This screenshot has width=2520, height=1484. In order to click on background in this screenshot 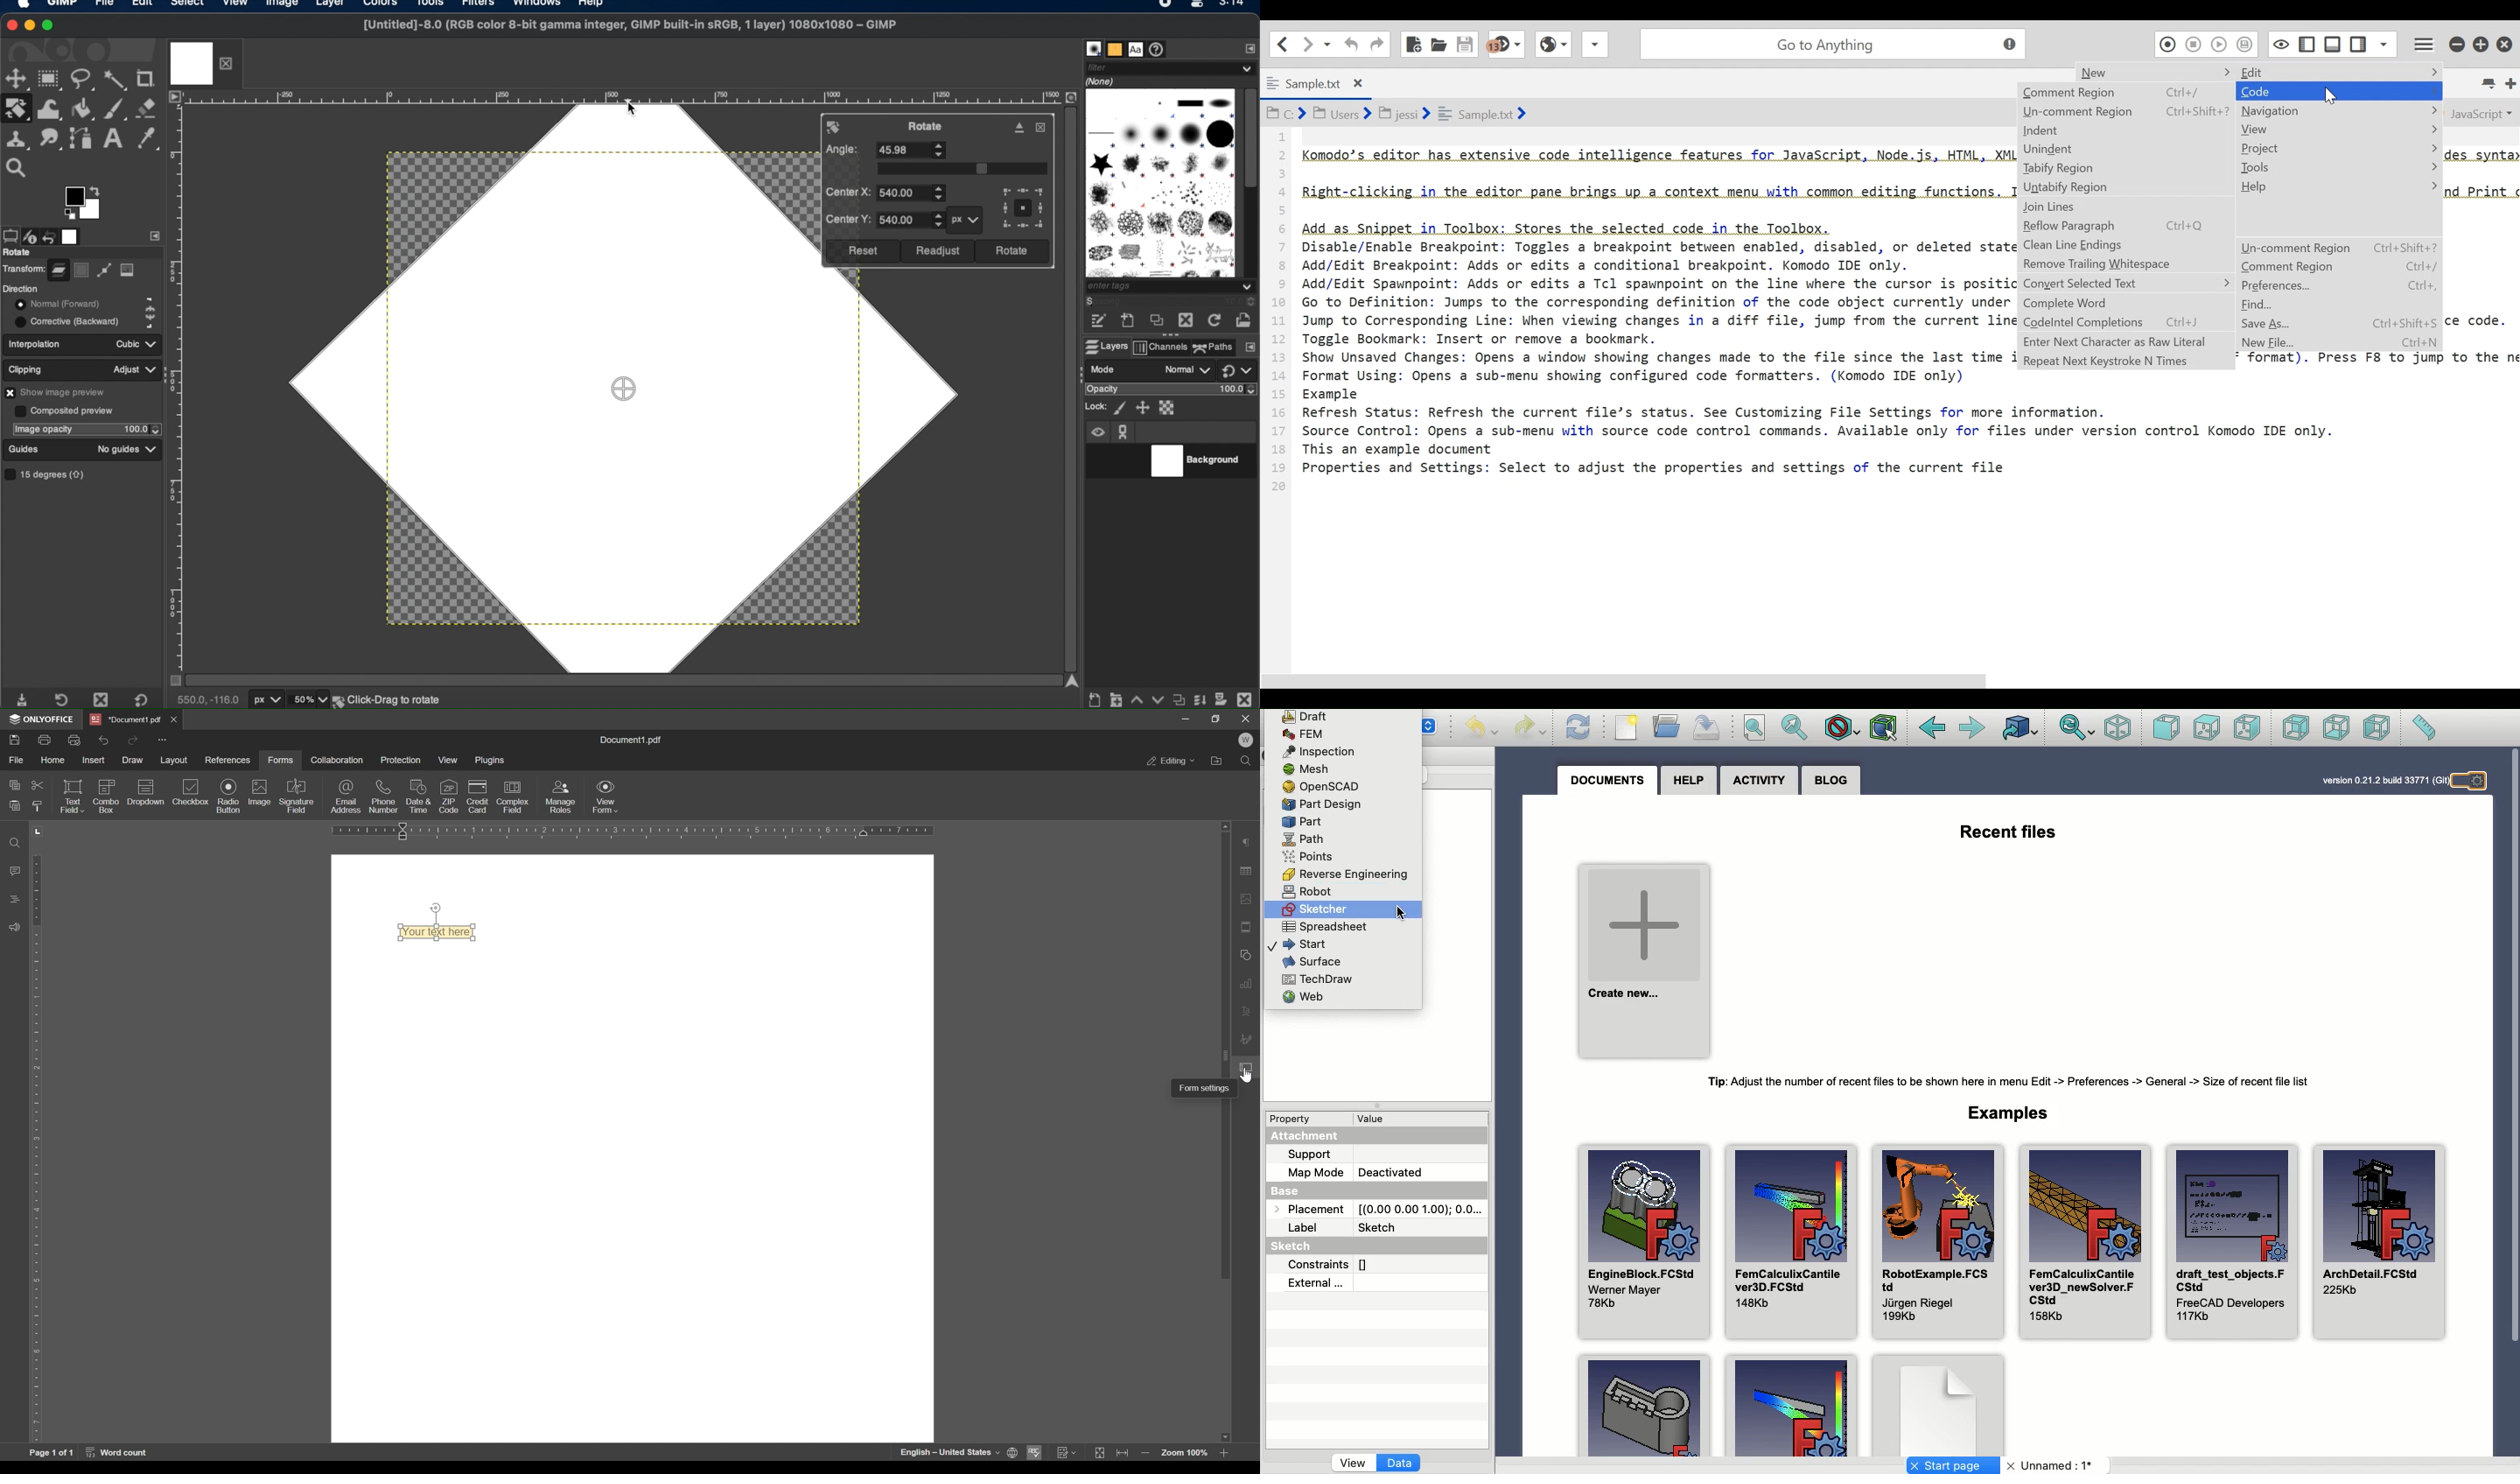, I will do `click(1200, 462)`.